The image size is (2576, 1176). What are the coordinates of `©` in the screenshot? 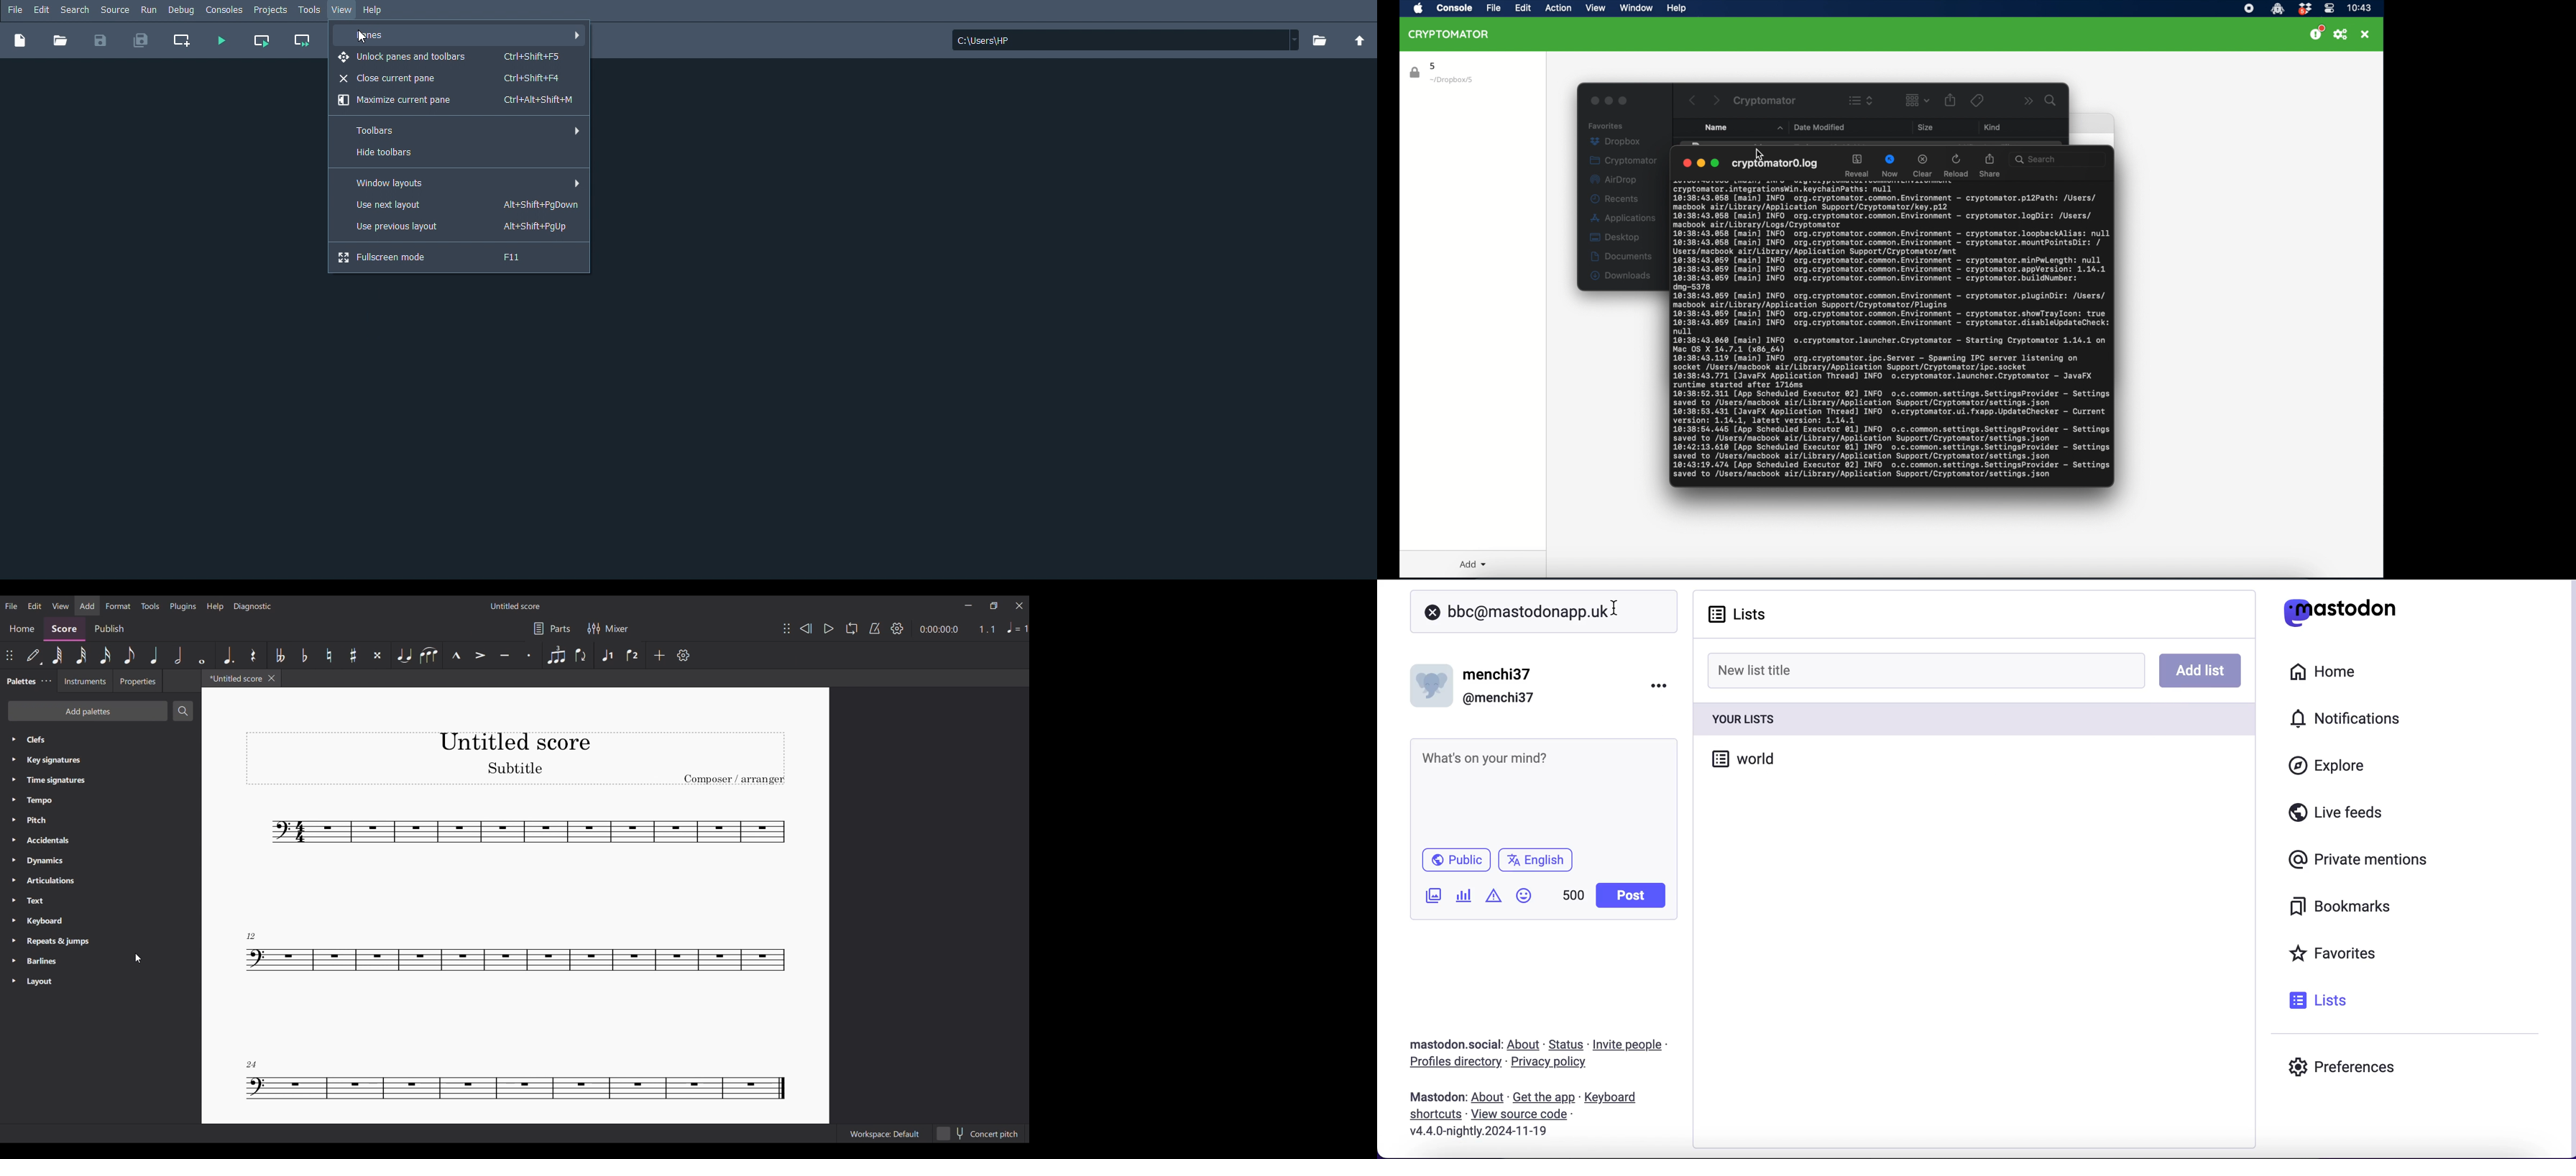 It's located at (204, 655).